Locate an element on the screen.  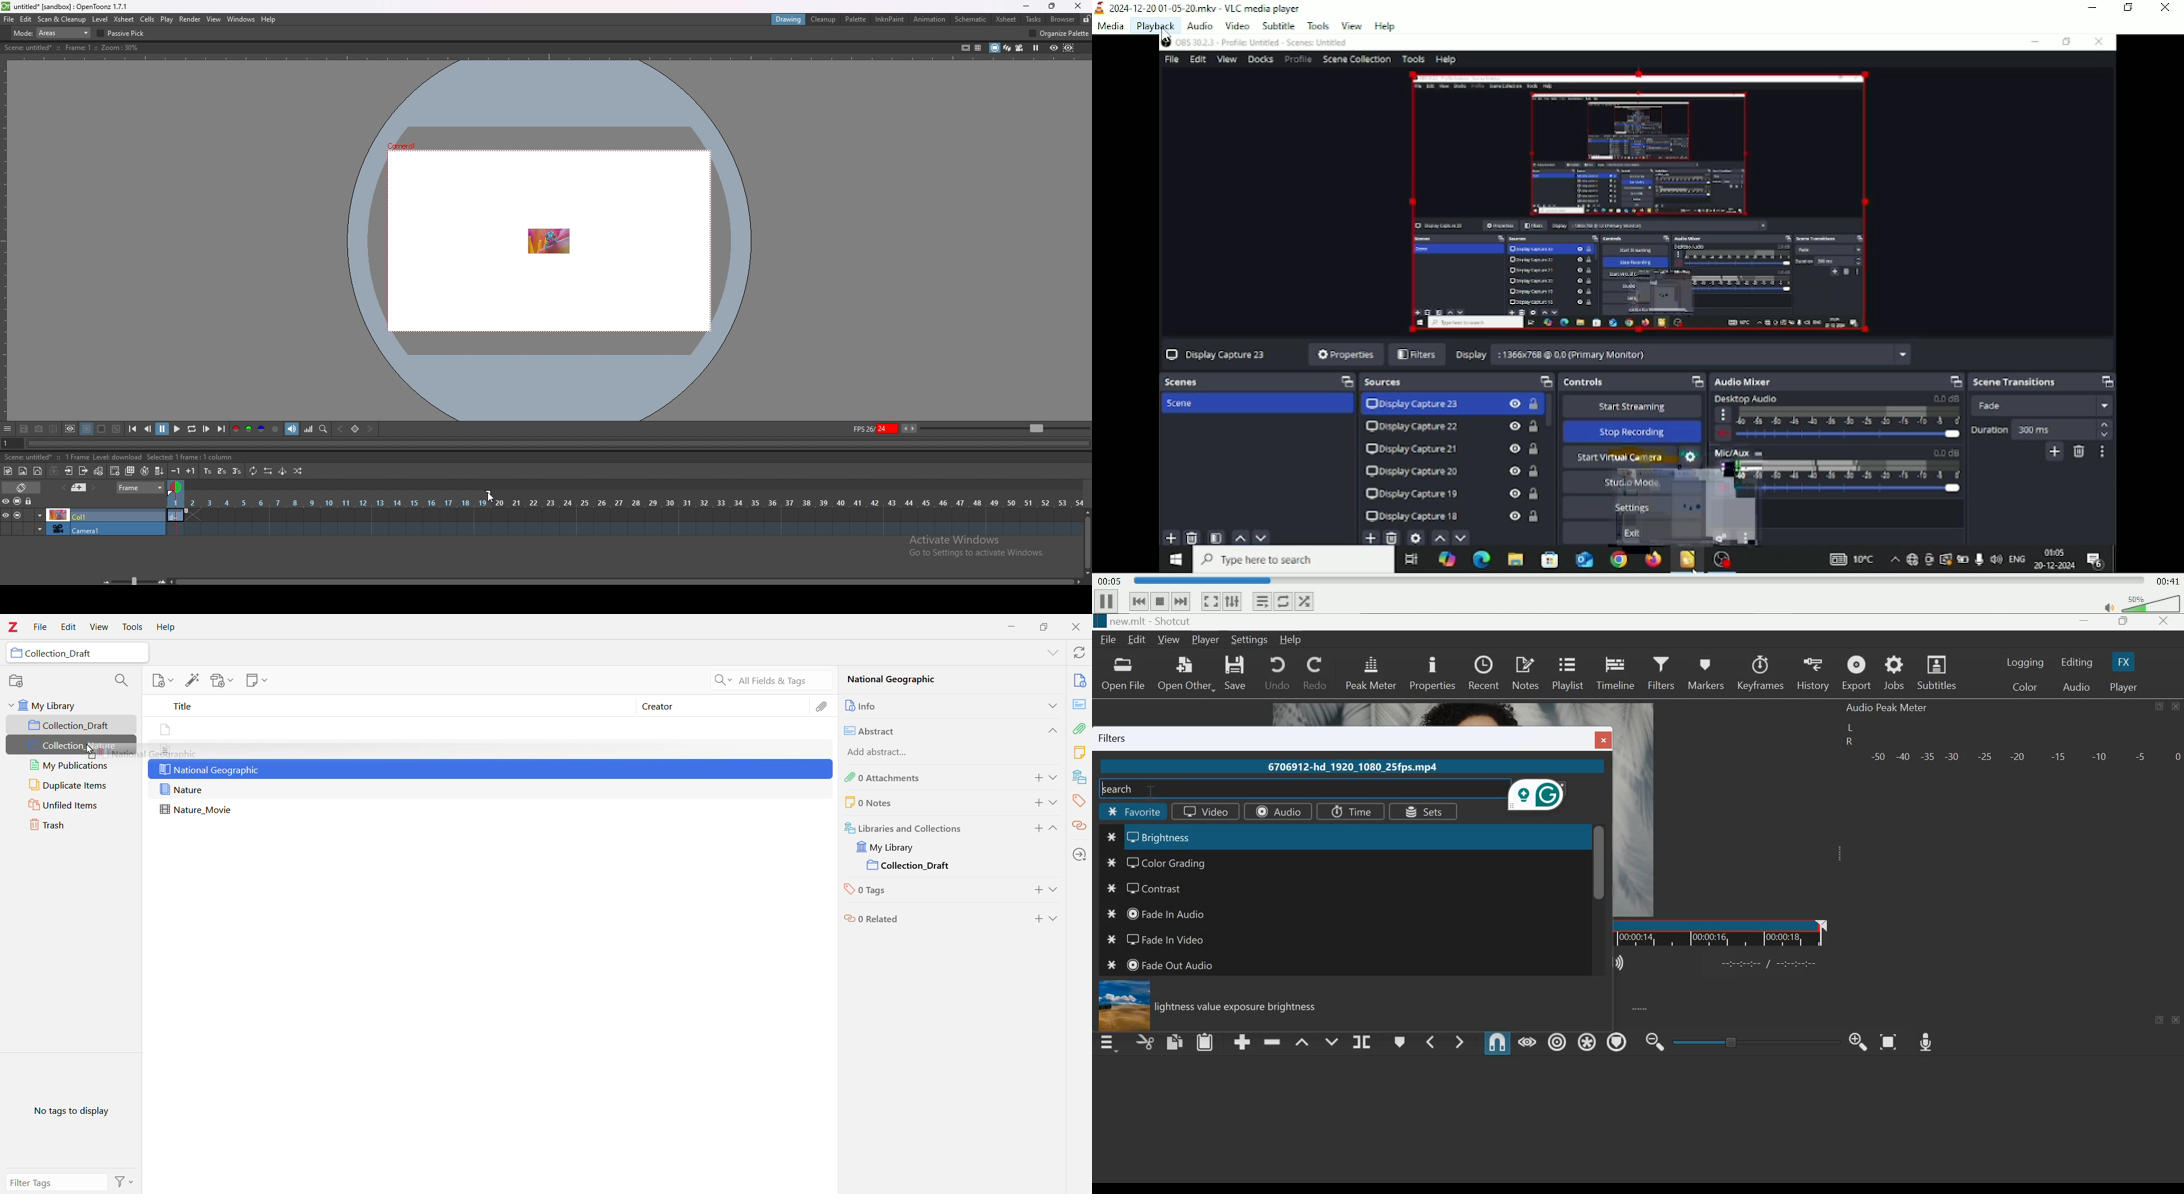
Close is located at coordinates (1076, 627).